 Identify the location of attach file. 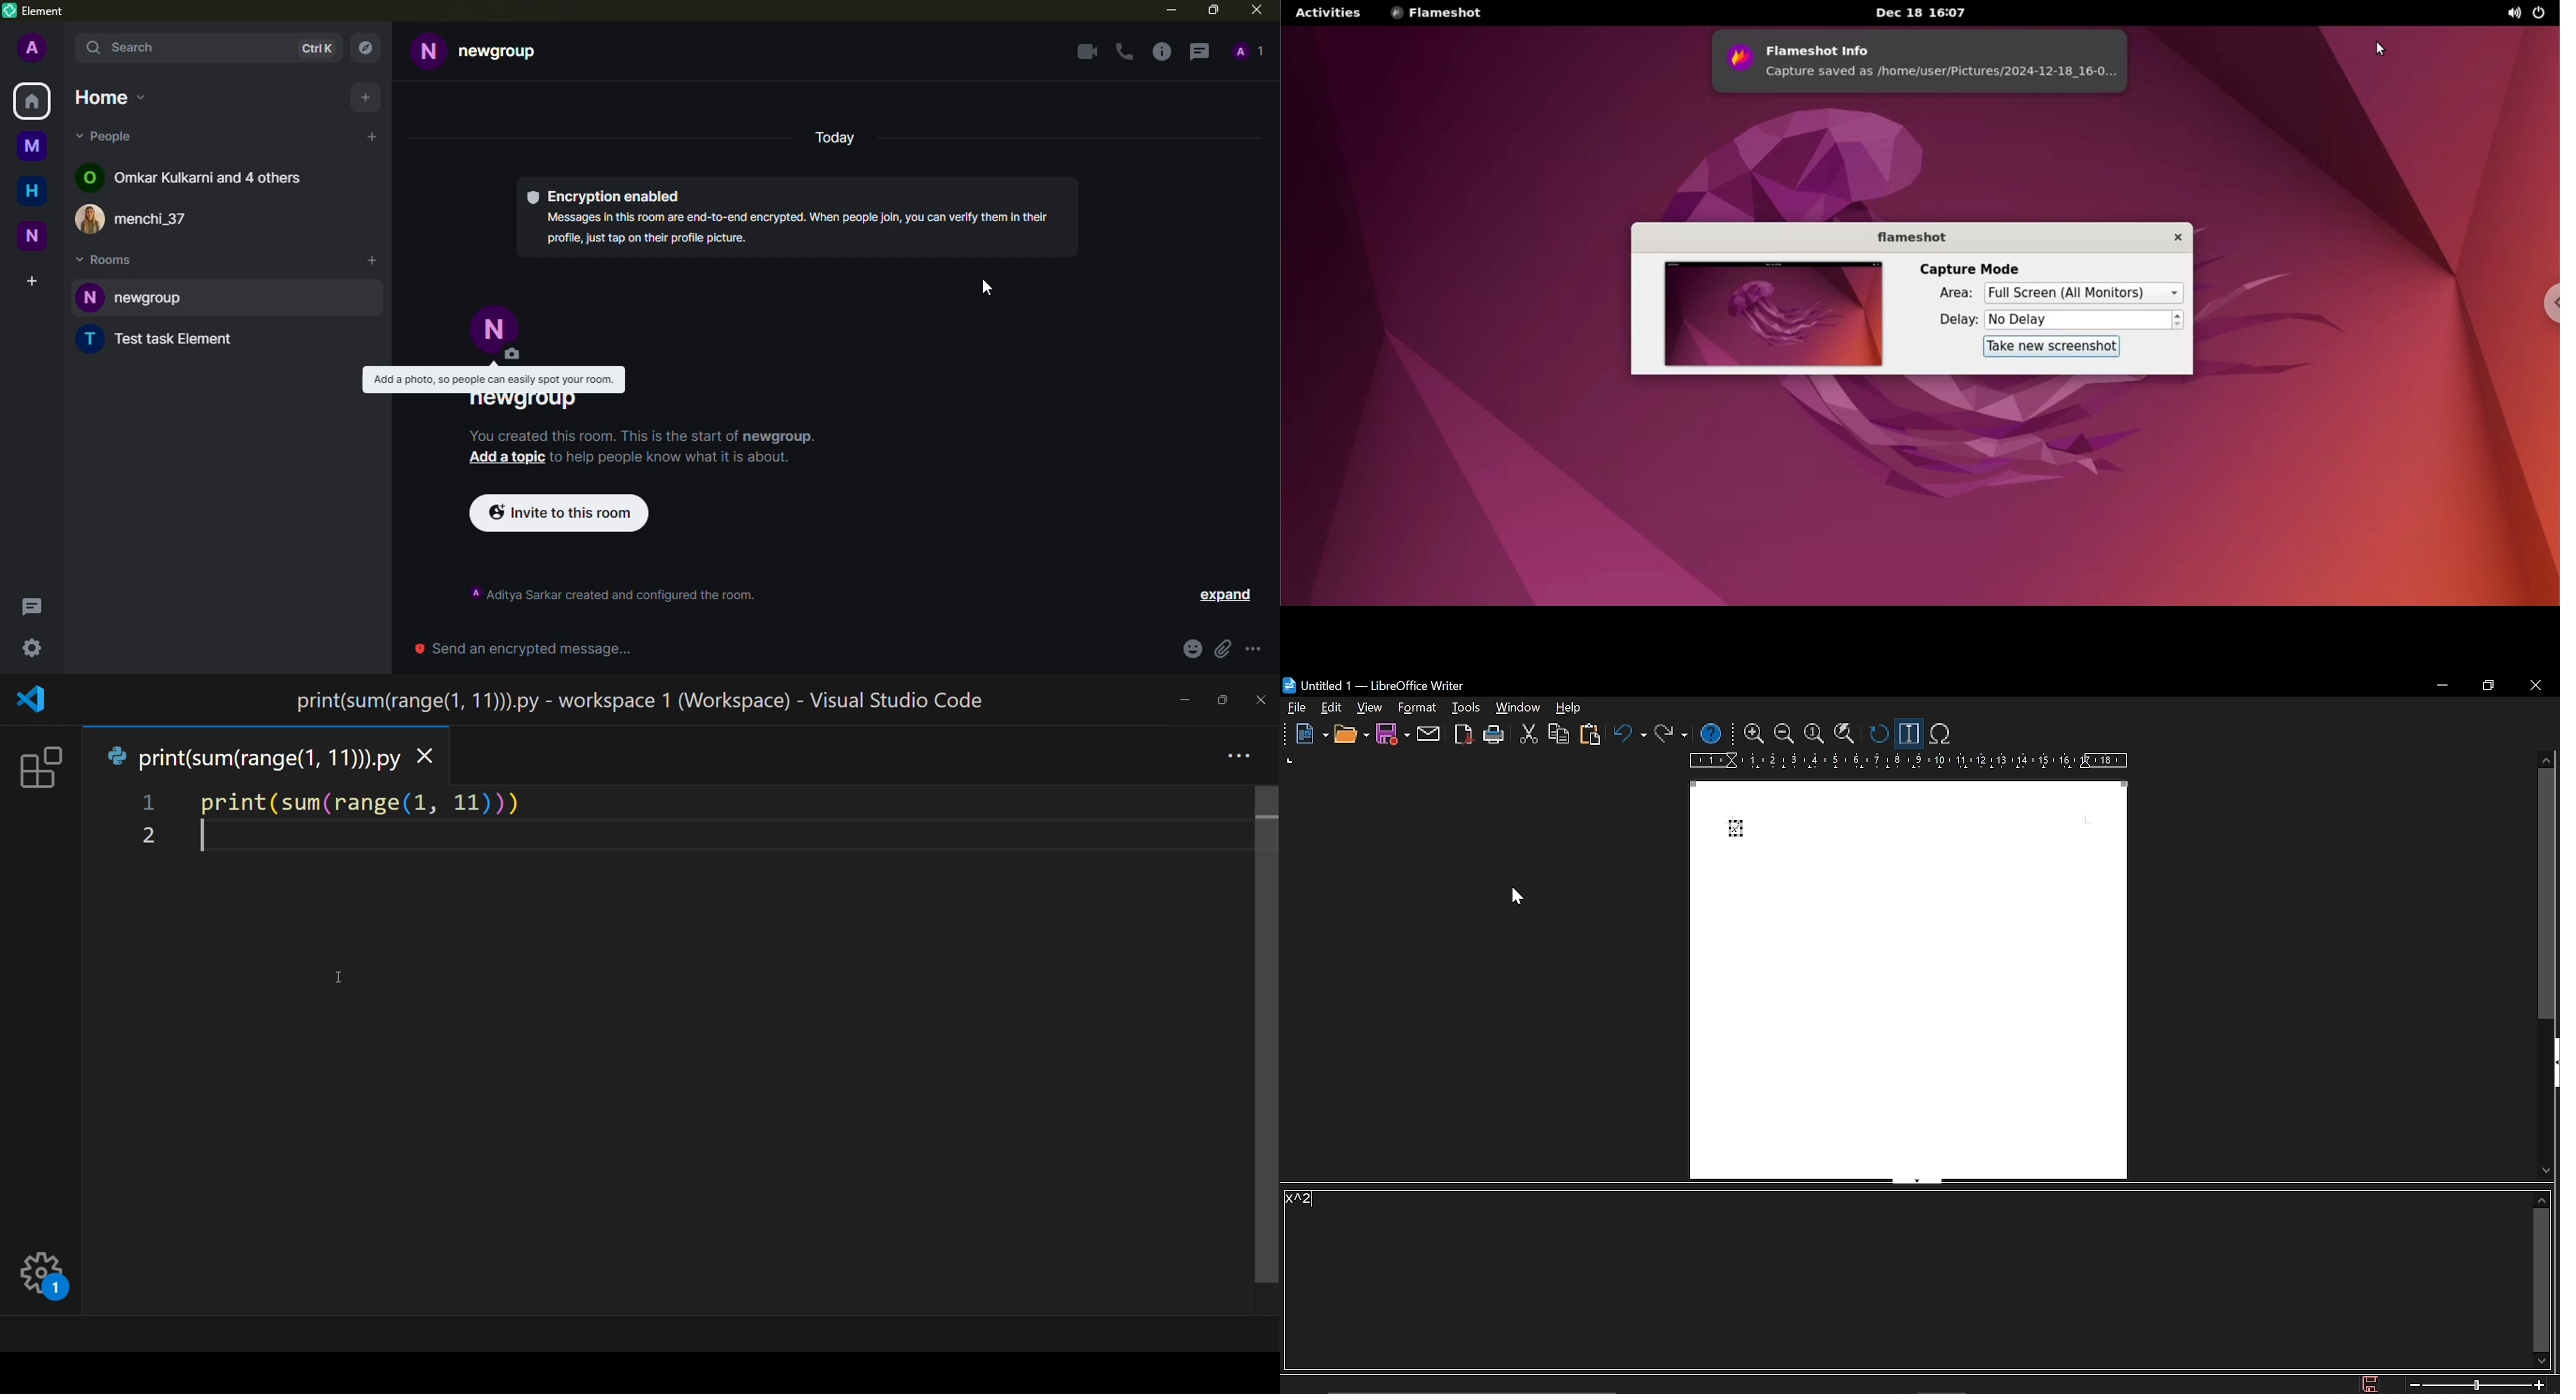
(1223, 649).